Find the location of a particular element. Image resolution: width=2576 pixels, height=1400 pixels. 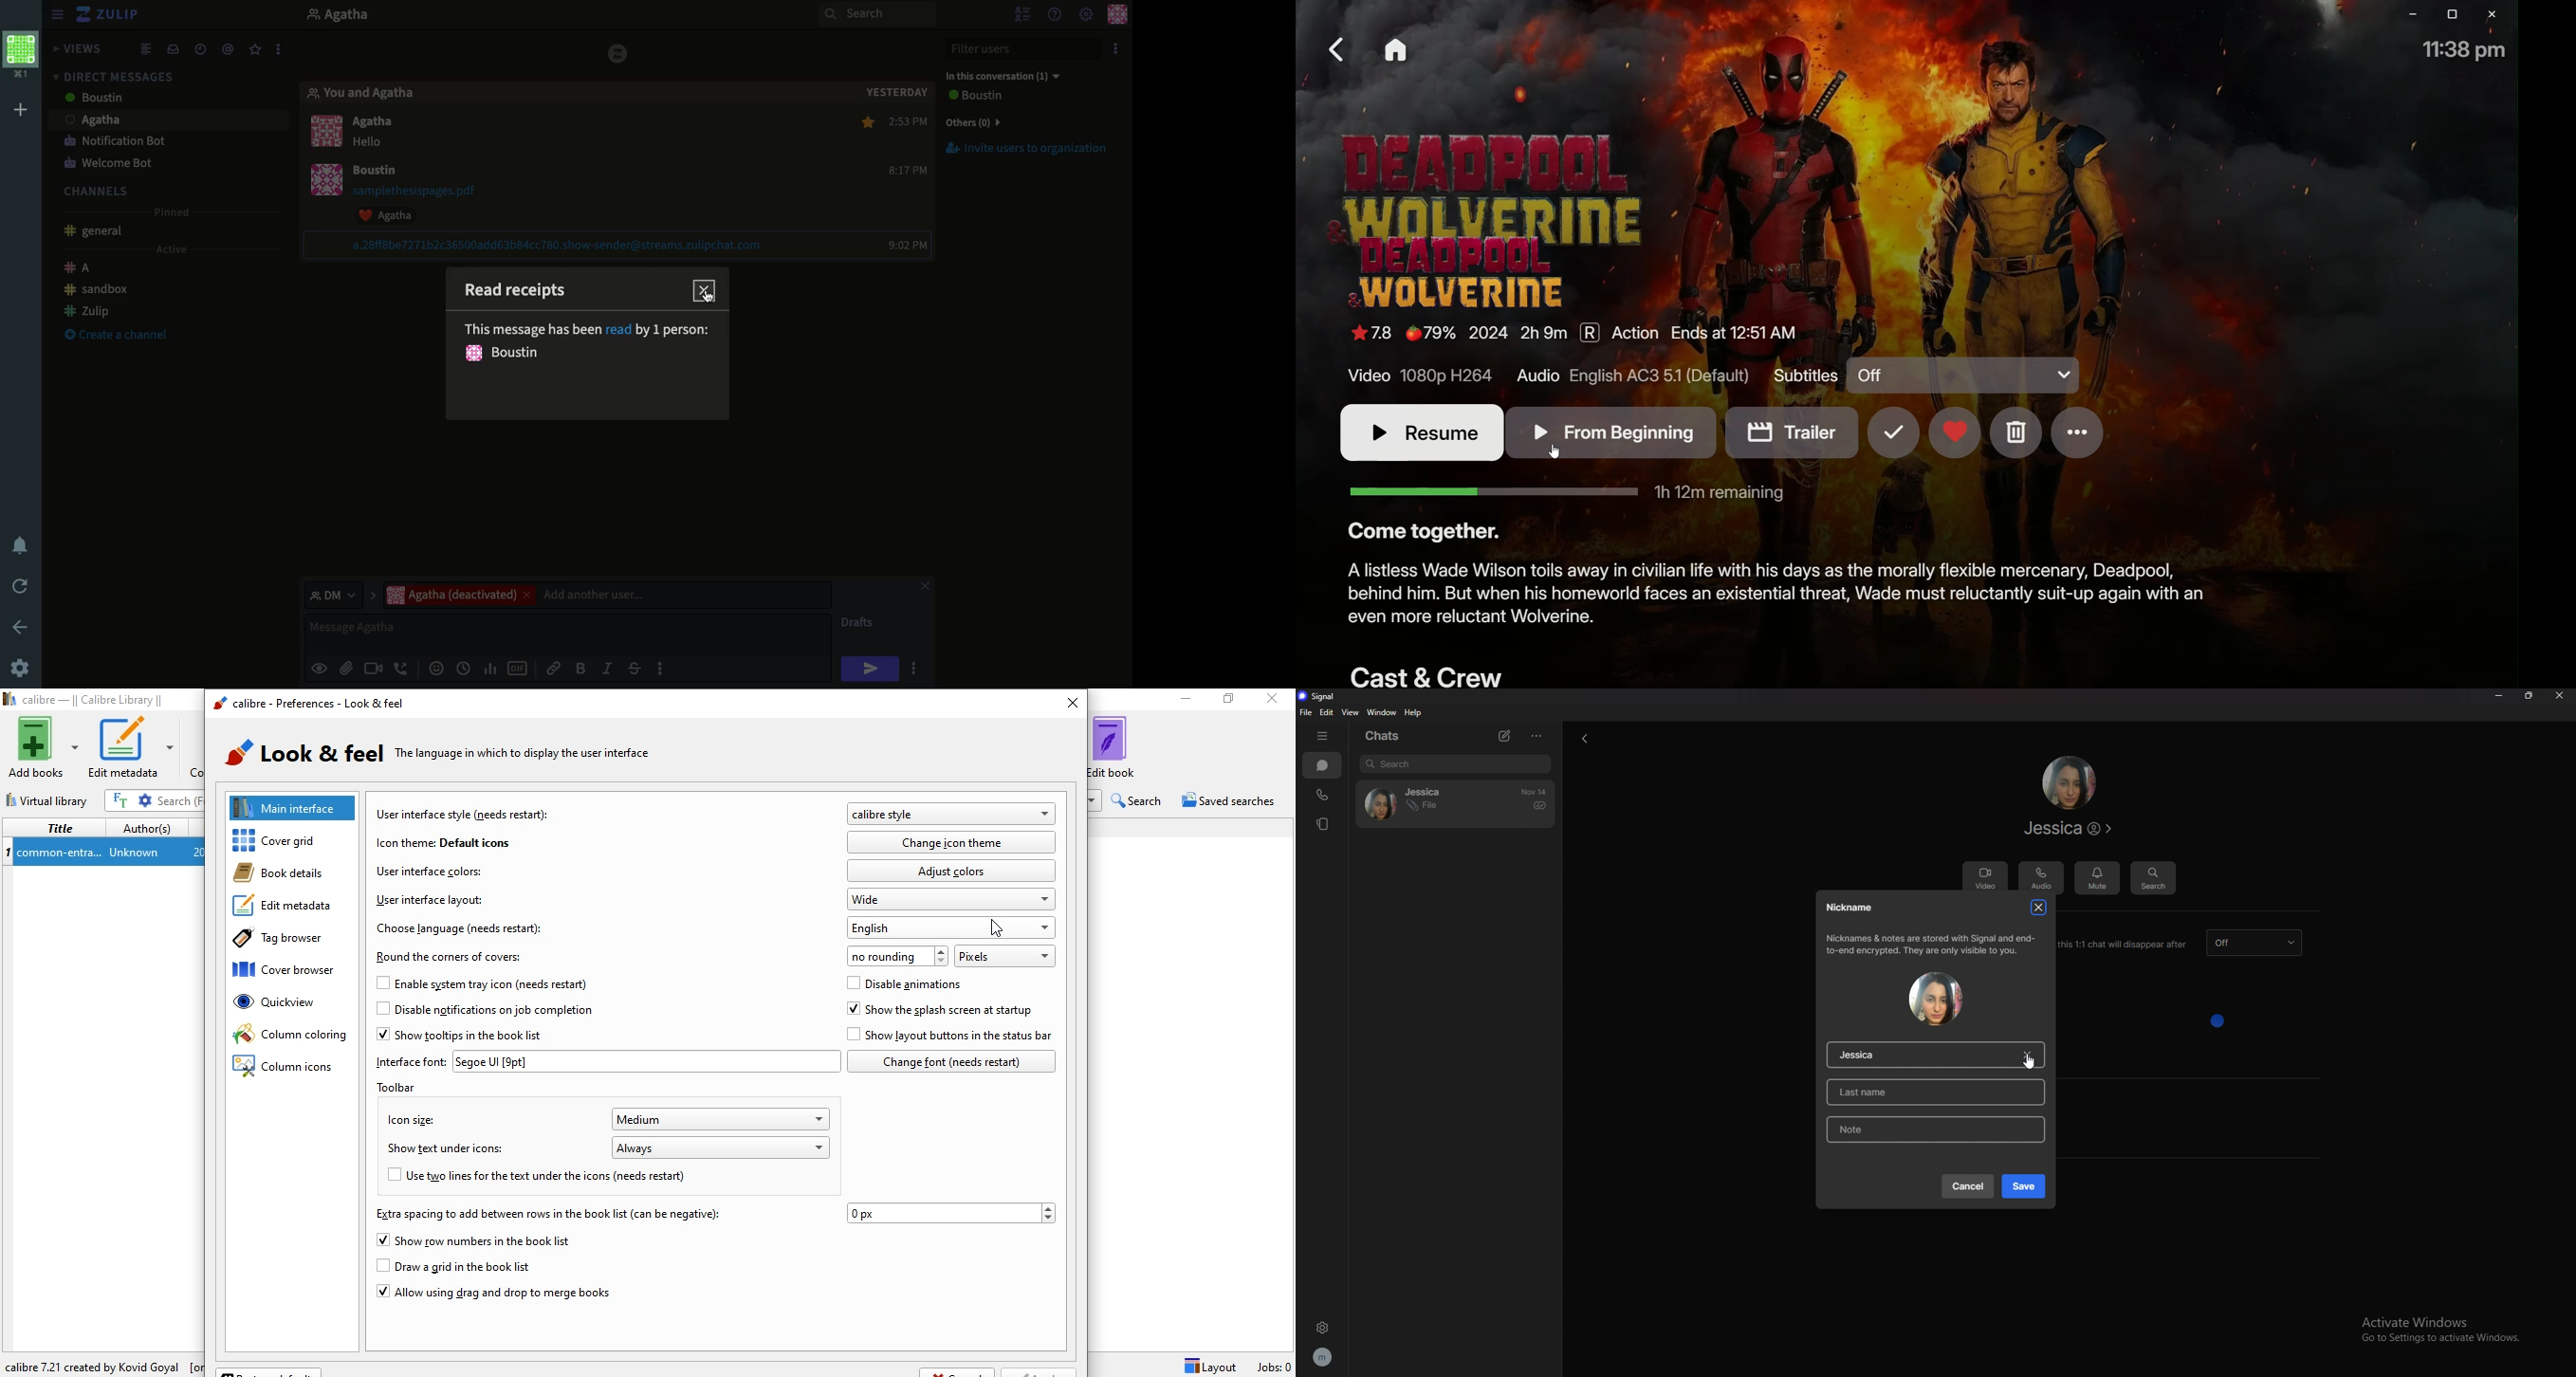

change icon theme is located at coordinates (954, 842).